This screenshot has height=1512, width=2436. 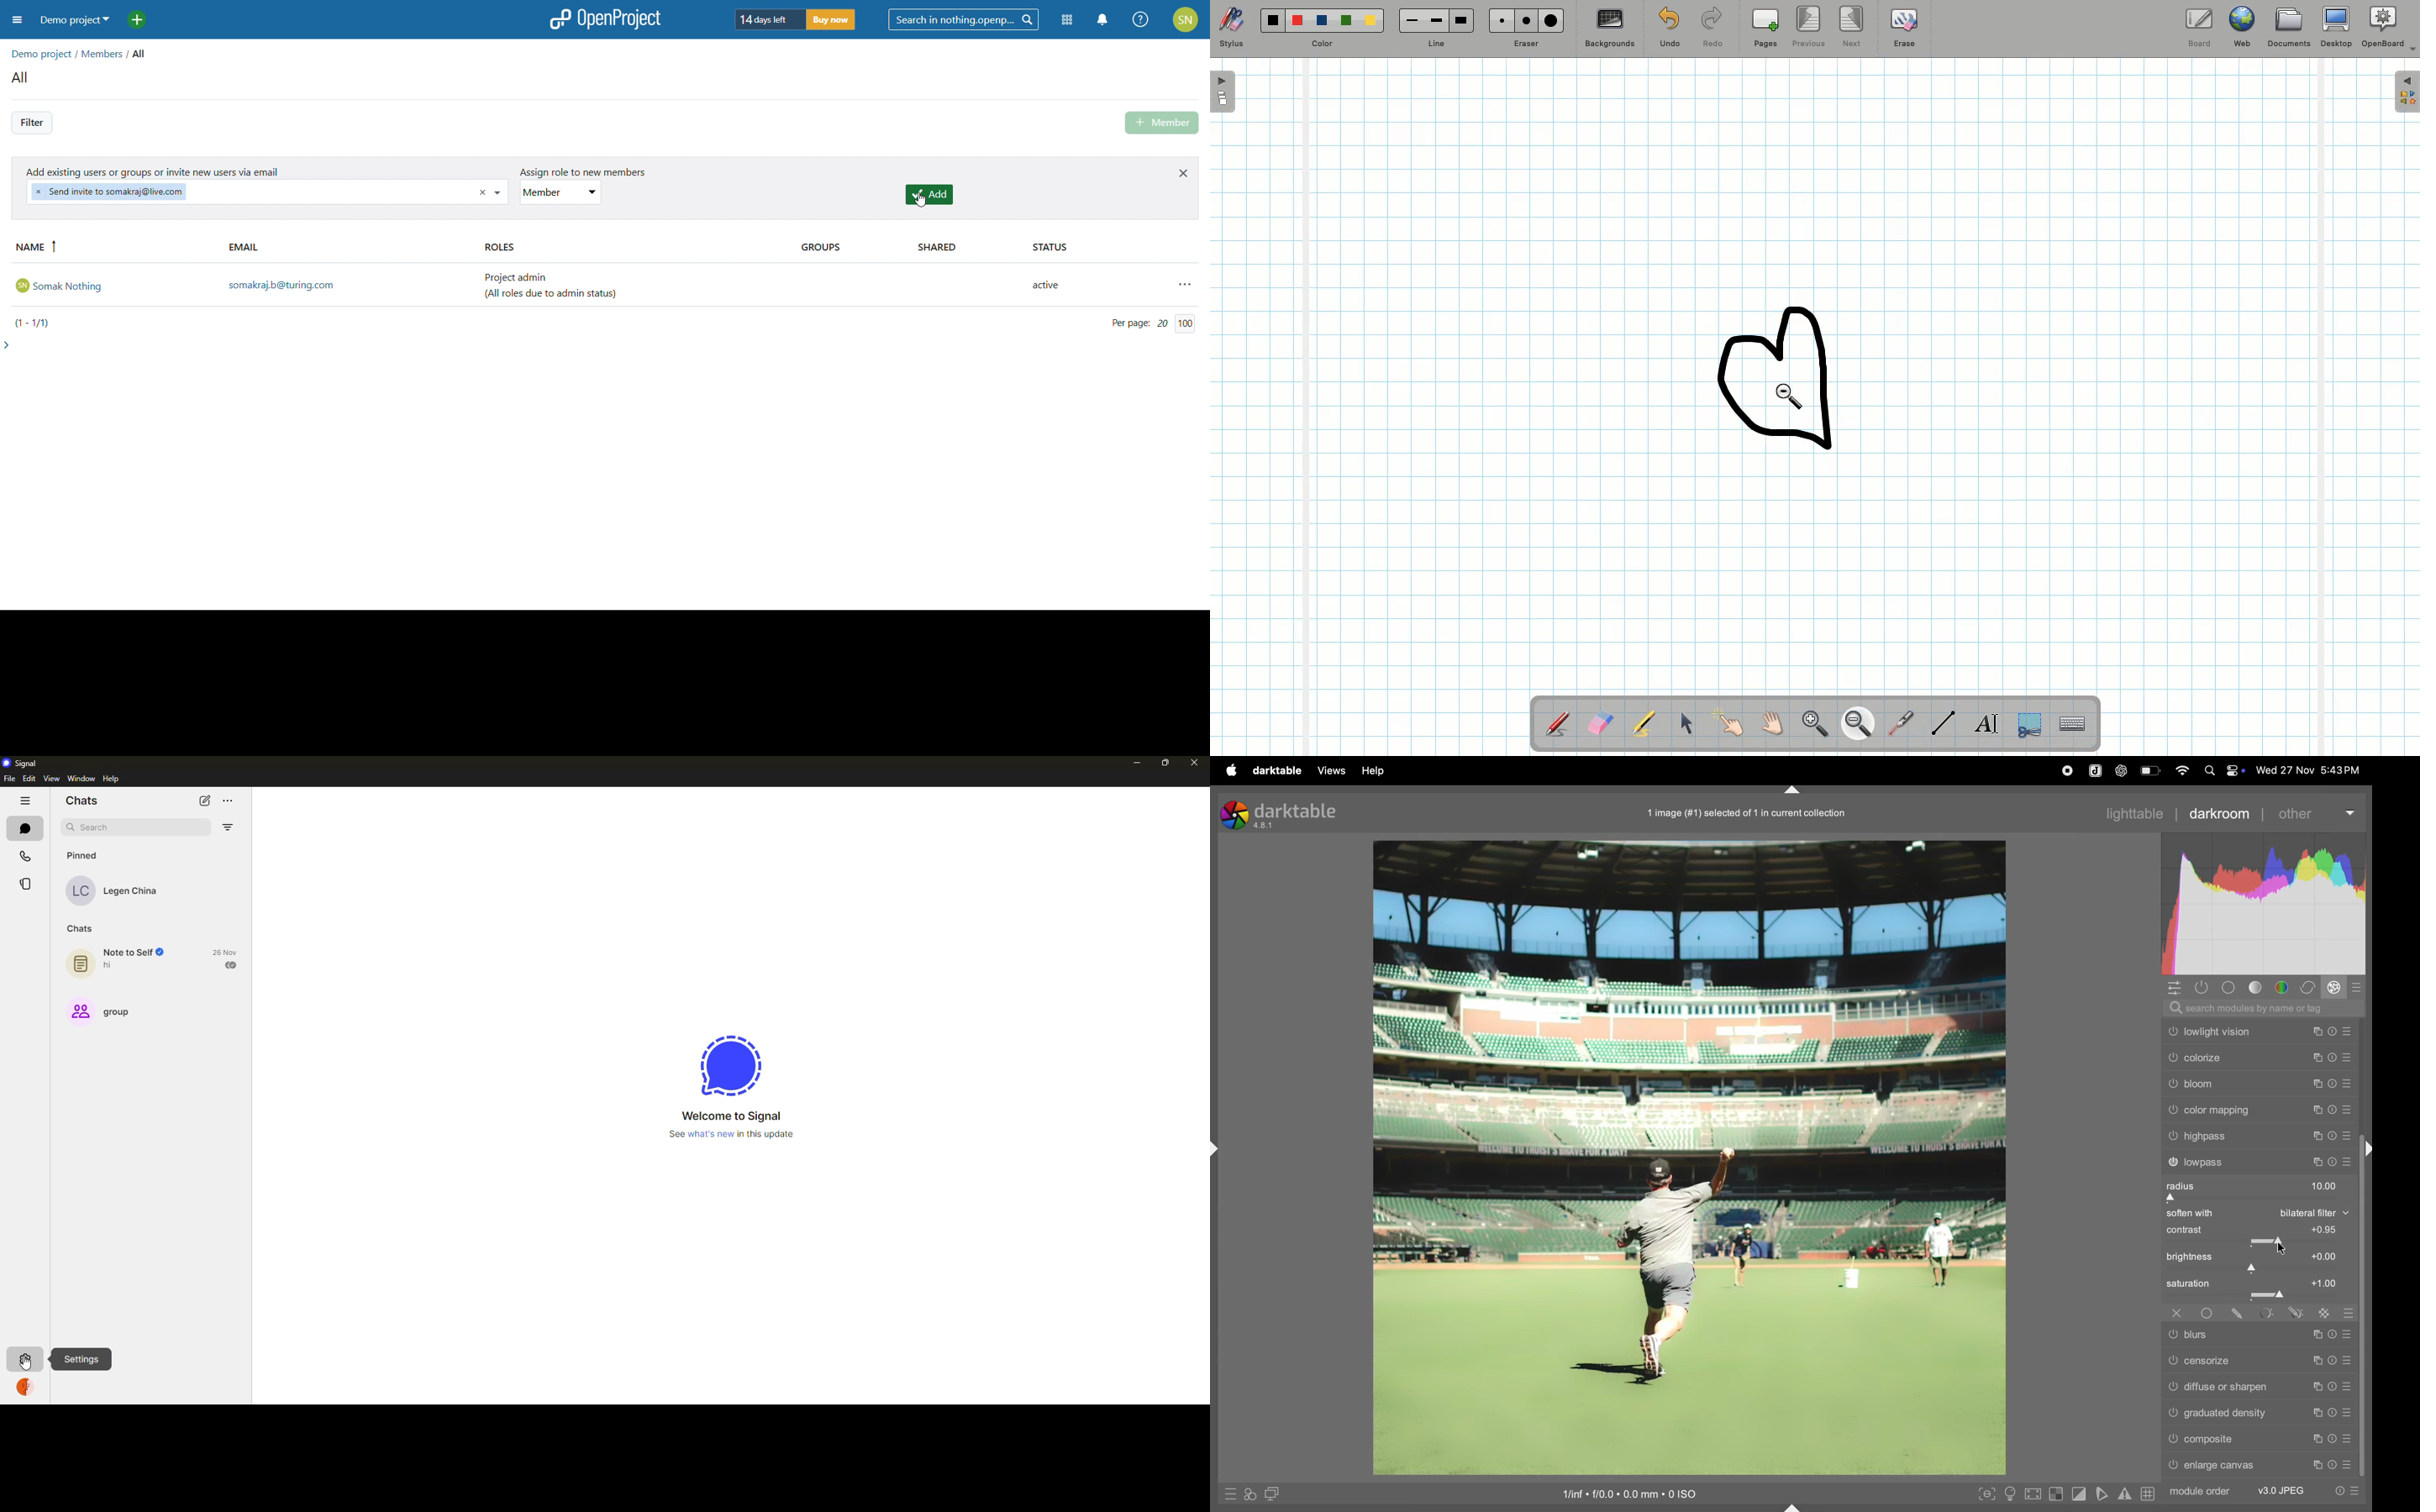 What do you see at coordinates (79, 961) in the screenshot?
I see `Note icon` at bounding box center [79, 961].